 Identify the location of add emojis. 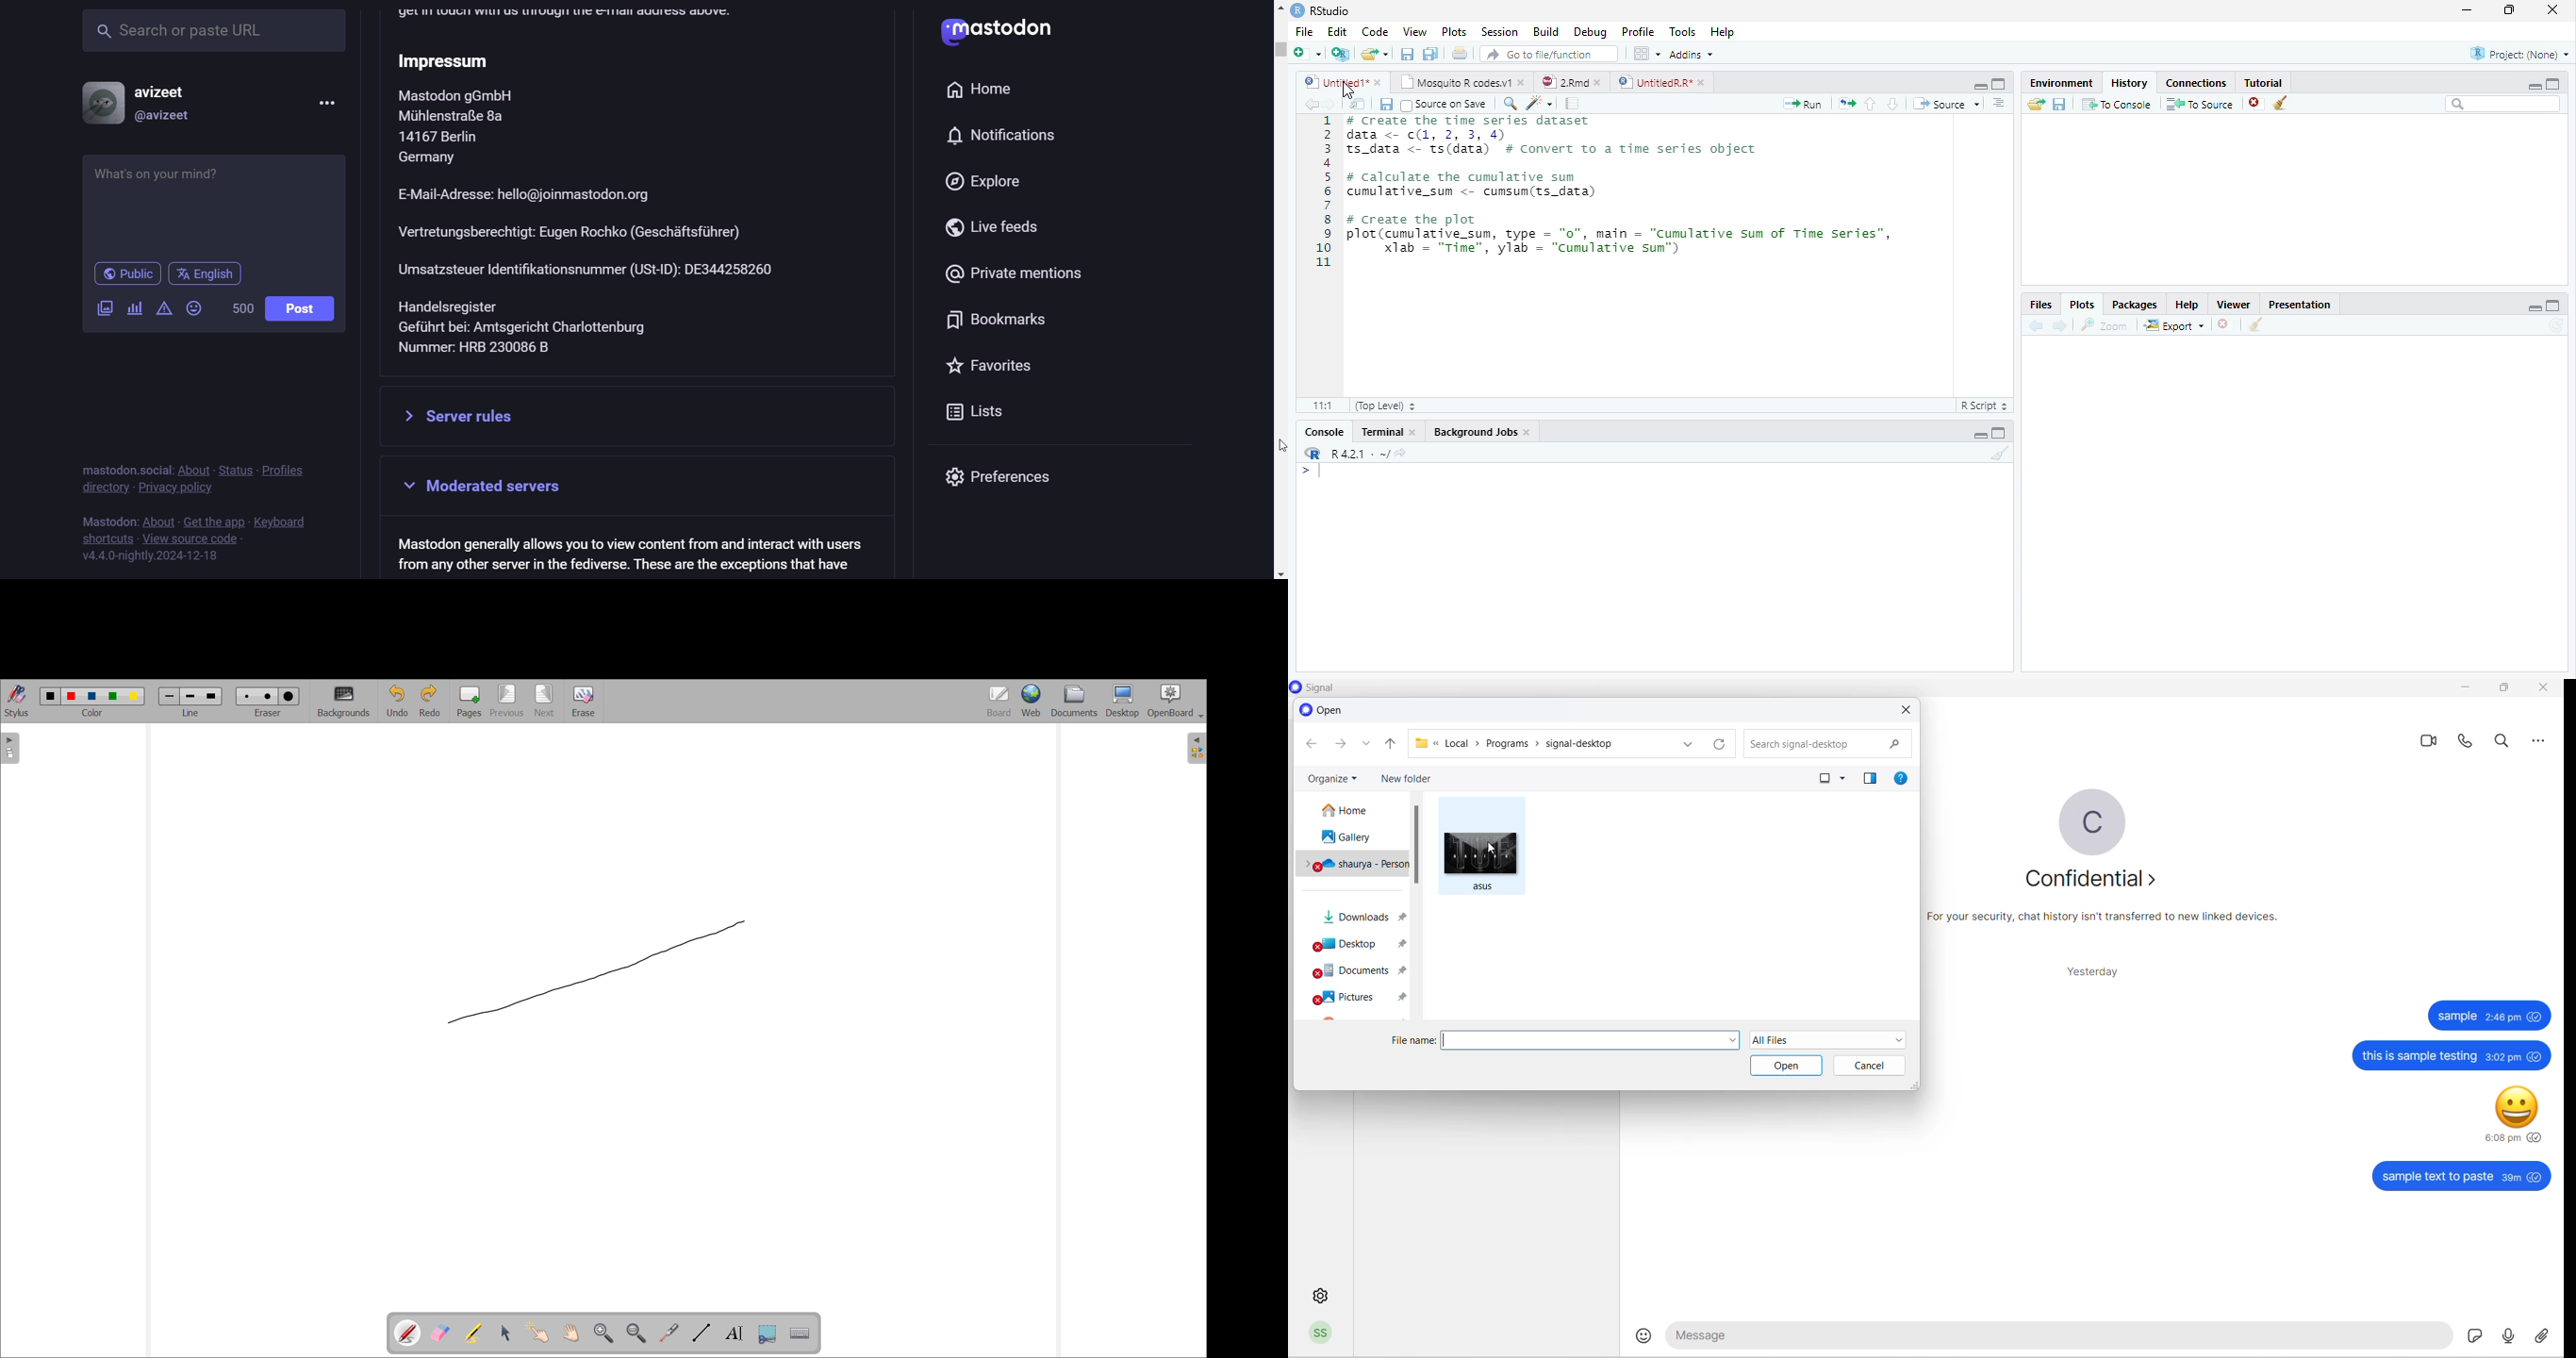
(197, 308).